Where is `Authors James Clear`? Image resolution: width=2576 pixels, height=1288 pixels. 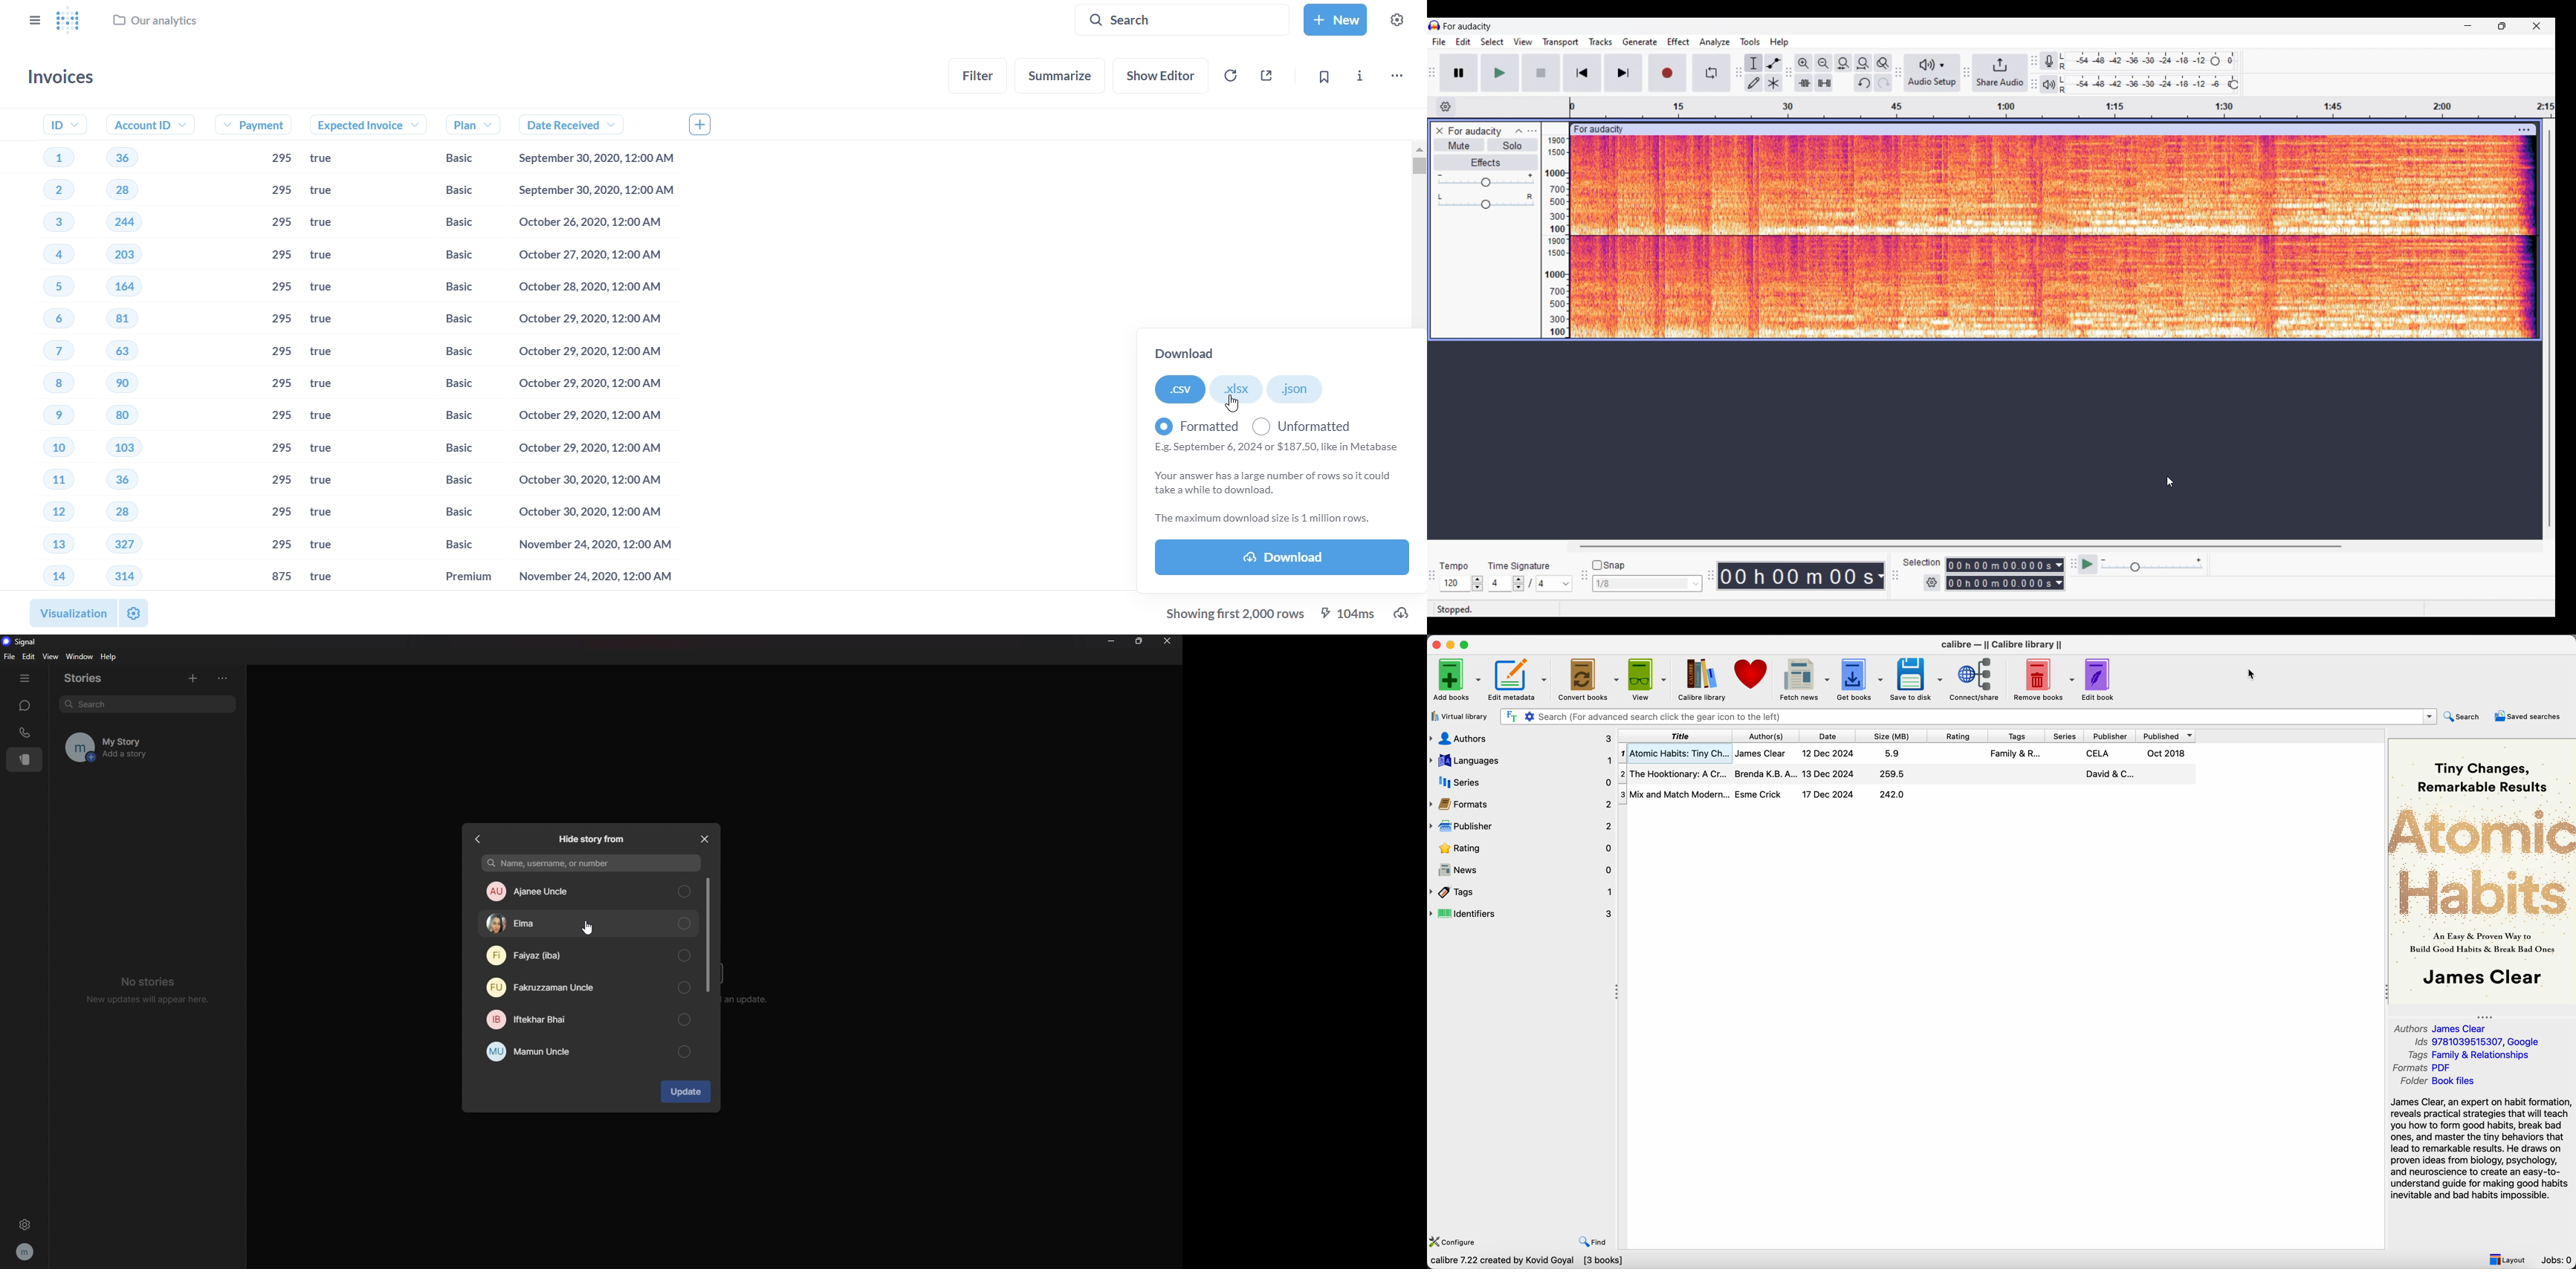 Authors James Clear is located at coordinates (2442, 1027).